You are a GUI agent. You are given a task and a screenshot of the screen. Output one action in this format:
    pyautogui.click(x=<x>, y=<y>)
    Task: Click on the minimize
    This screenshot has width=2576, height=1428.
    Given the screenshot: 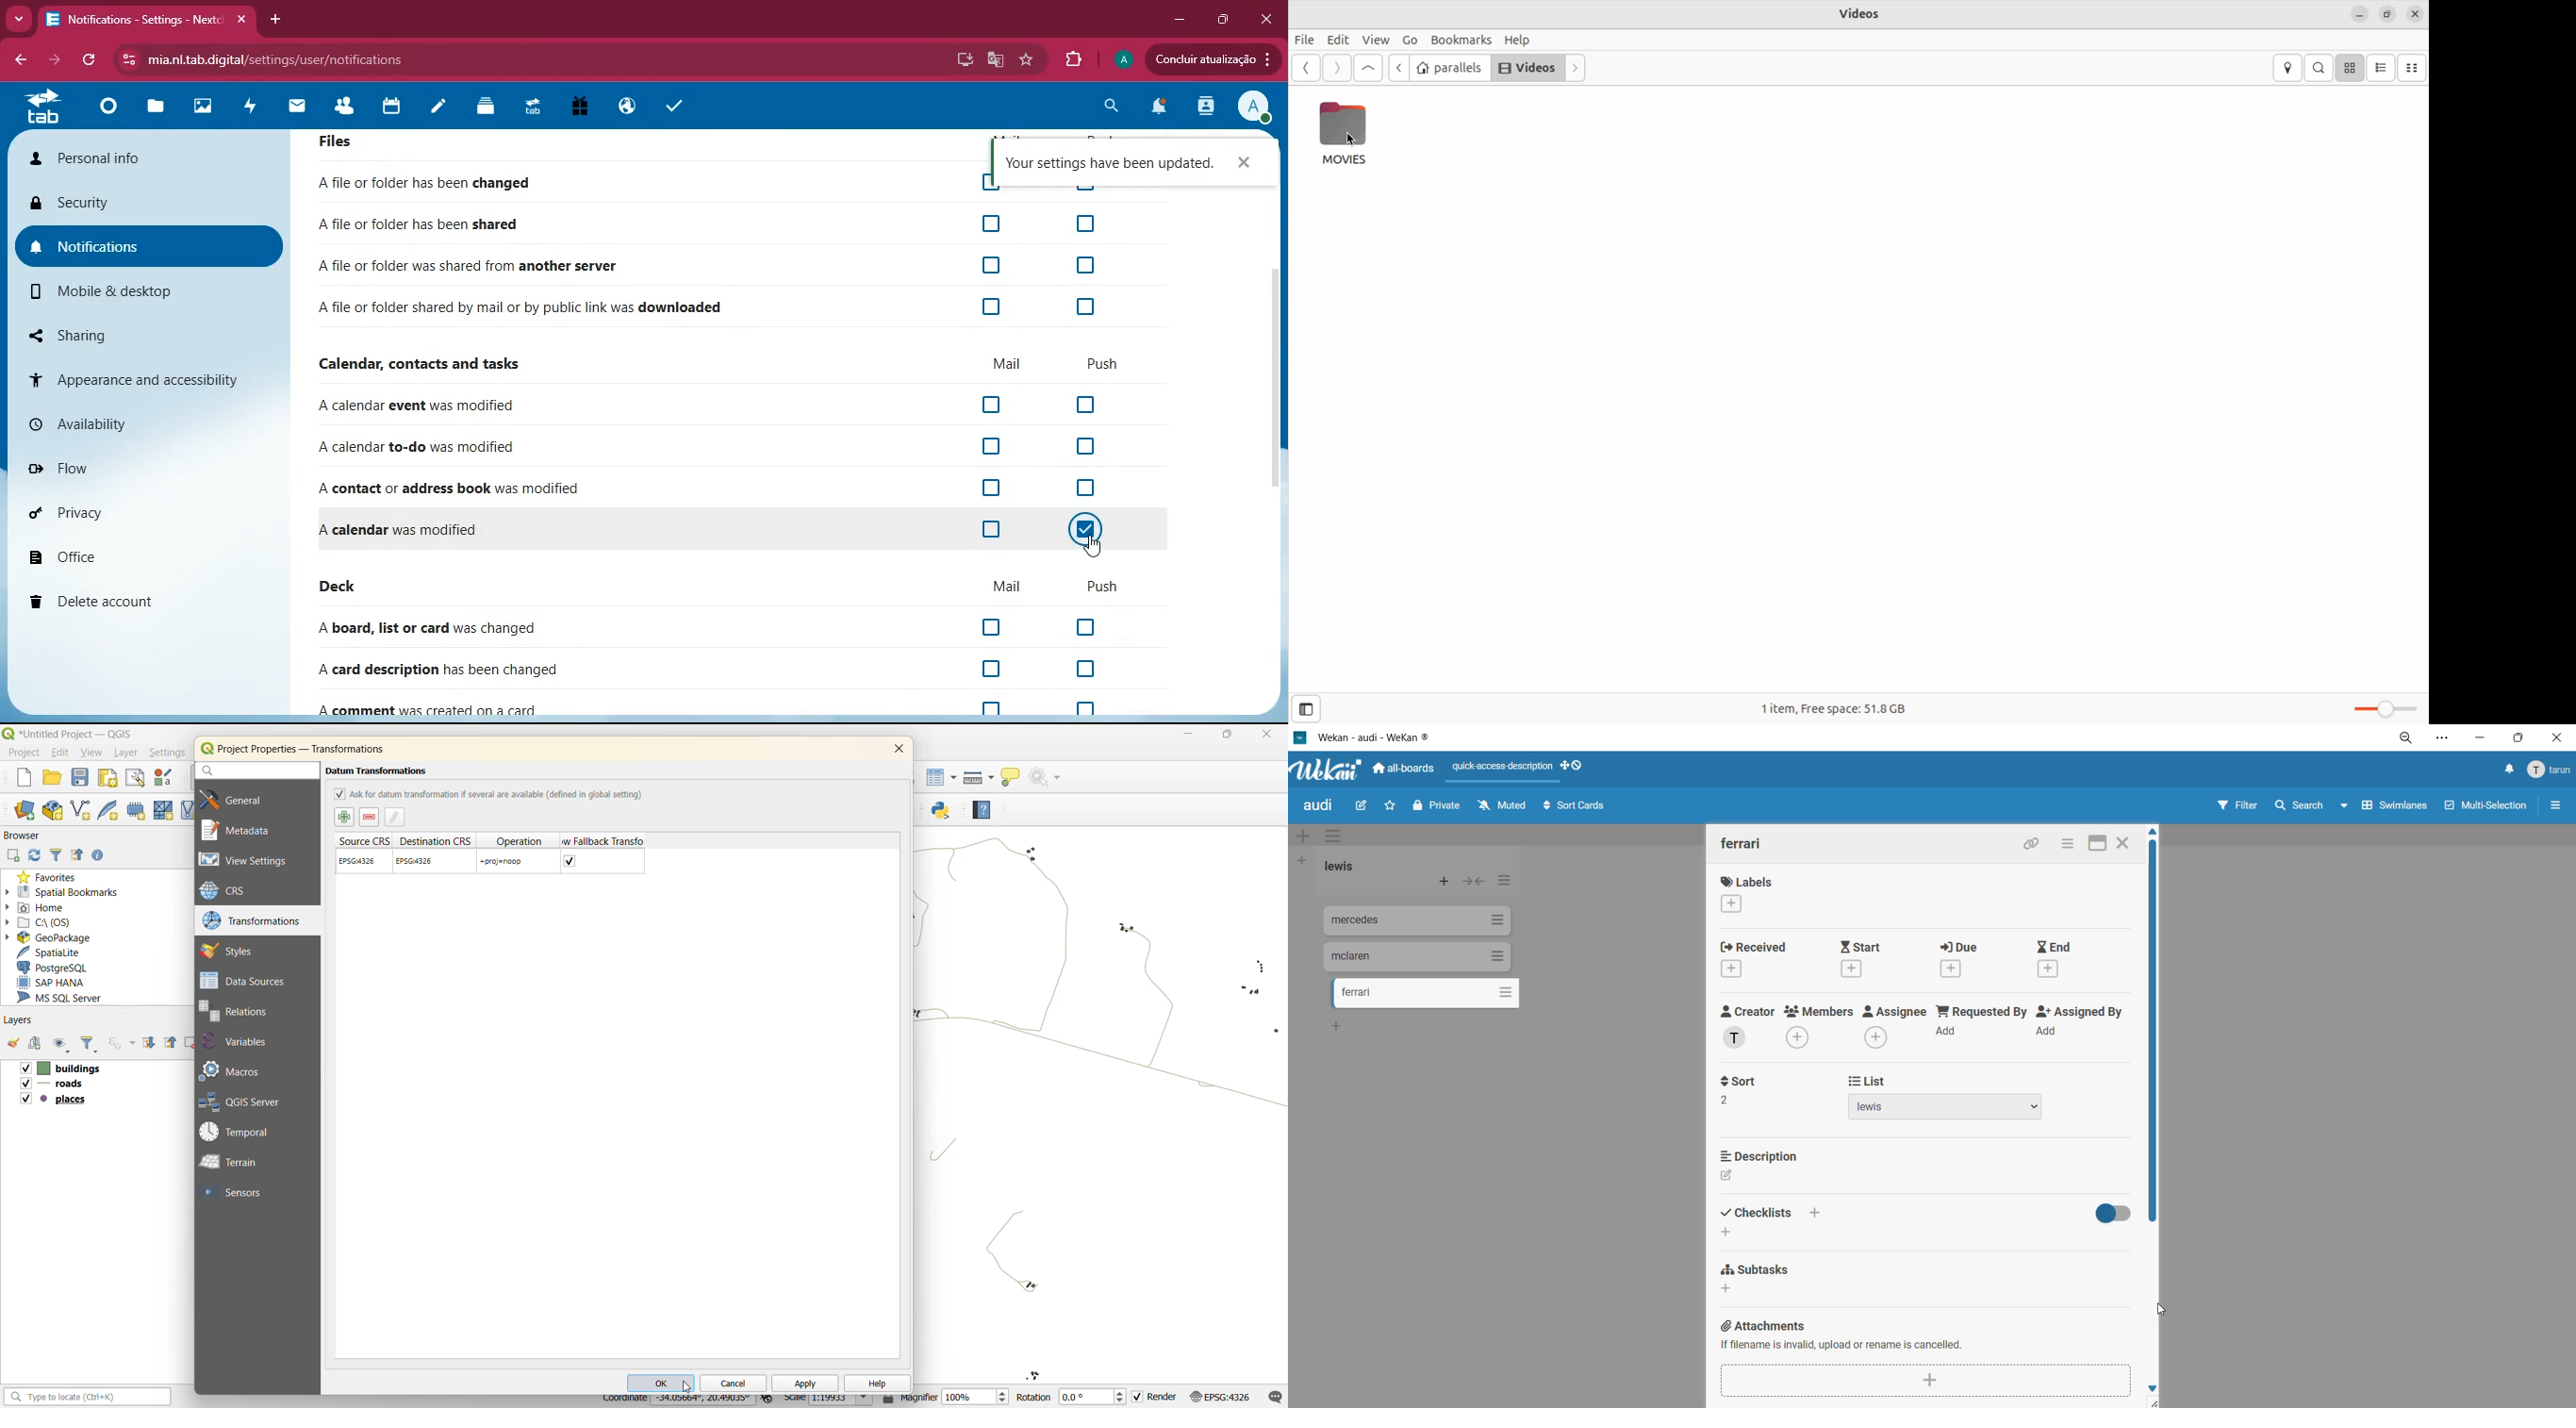 What is the action you would take?
    pyautogui.click(x=1181, y=19)
    